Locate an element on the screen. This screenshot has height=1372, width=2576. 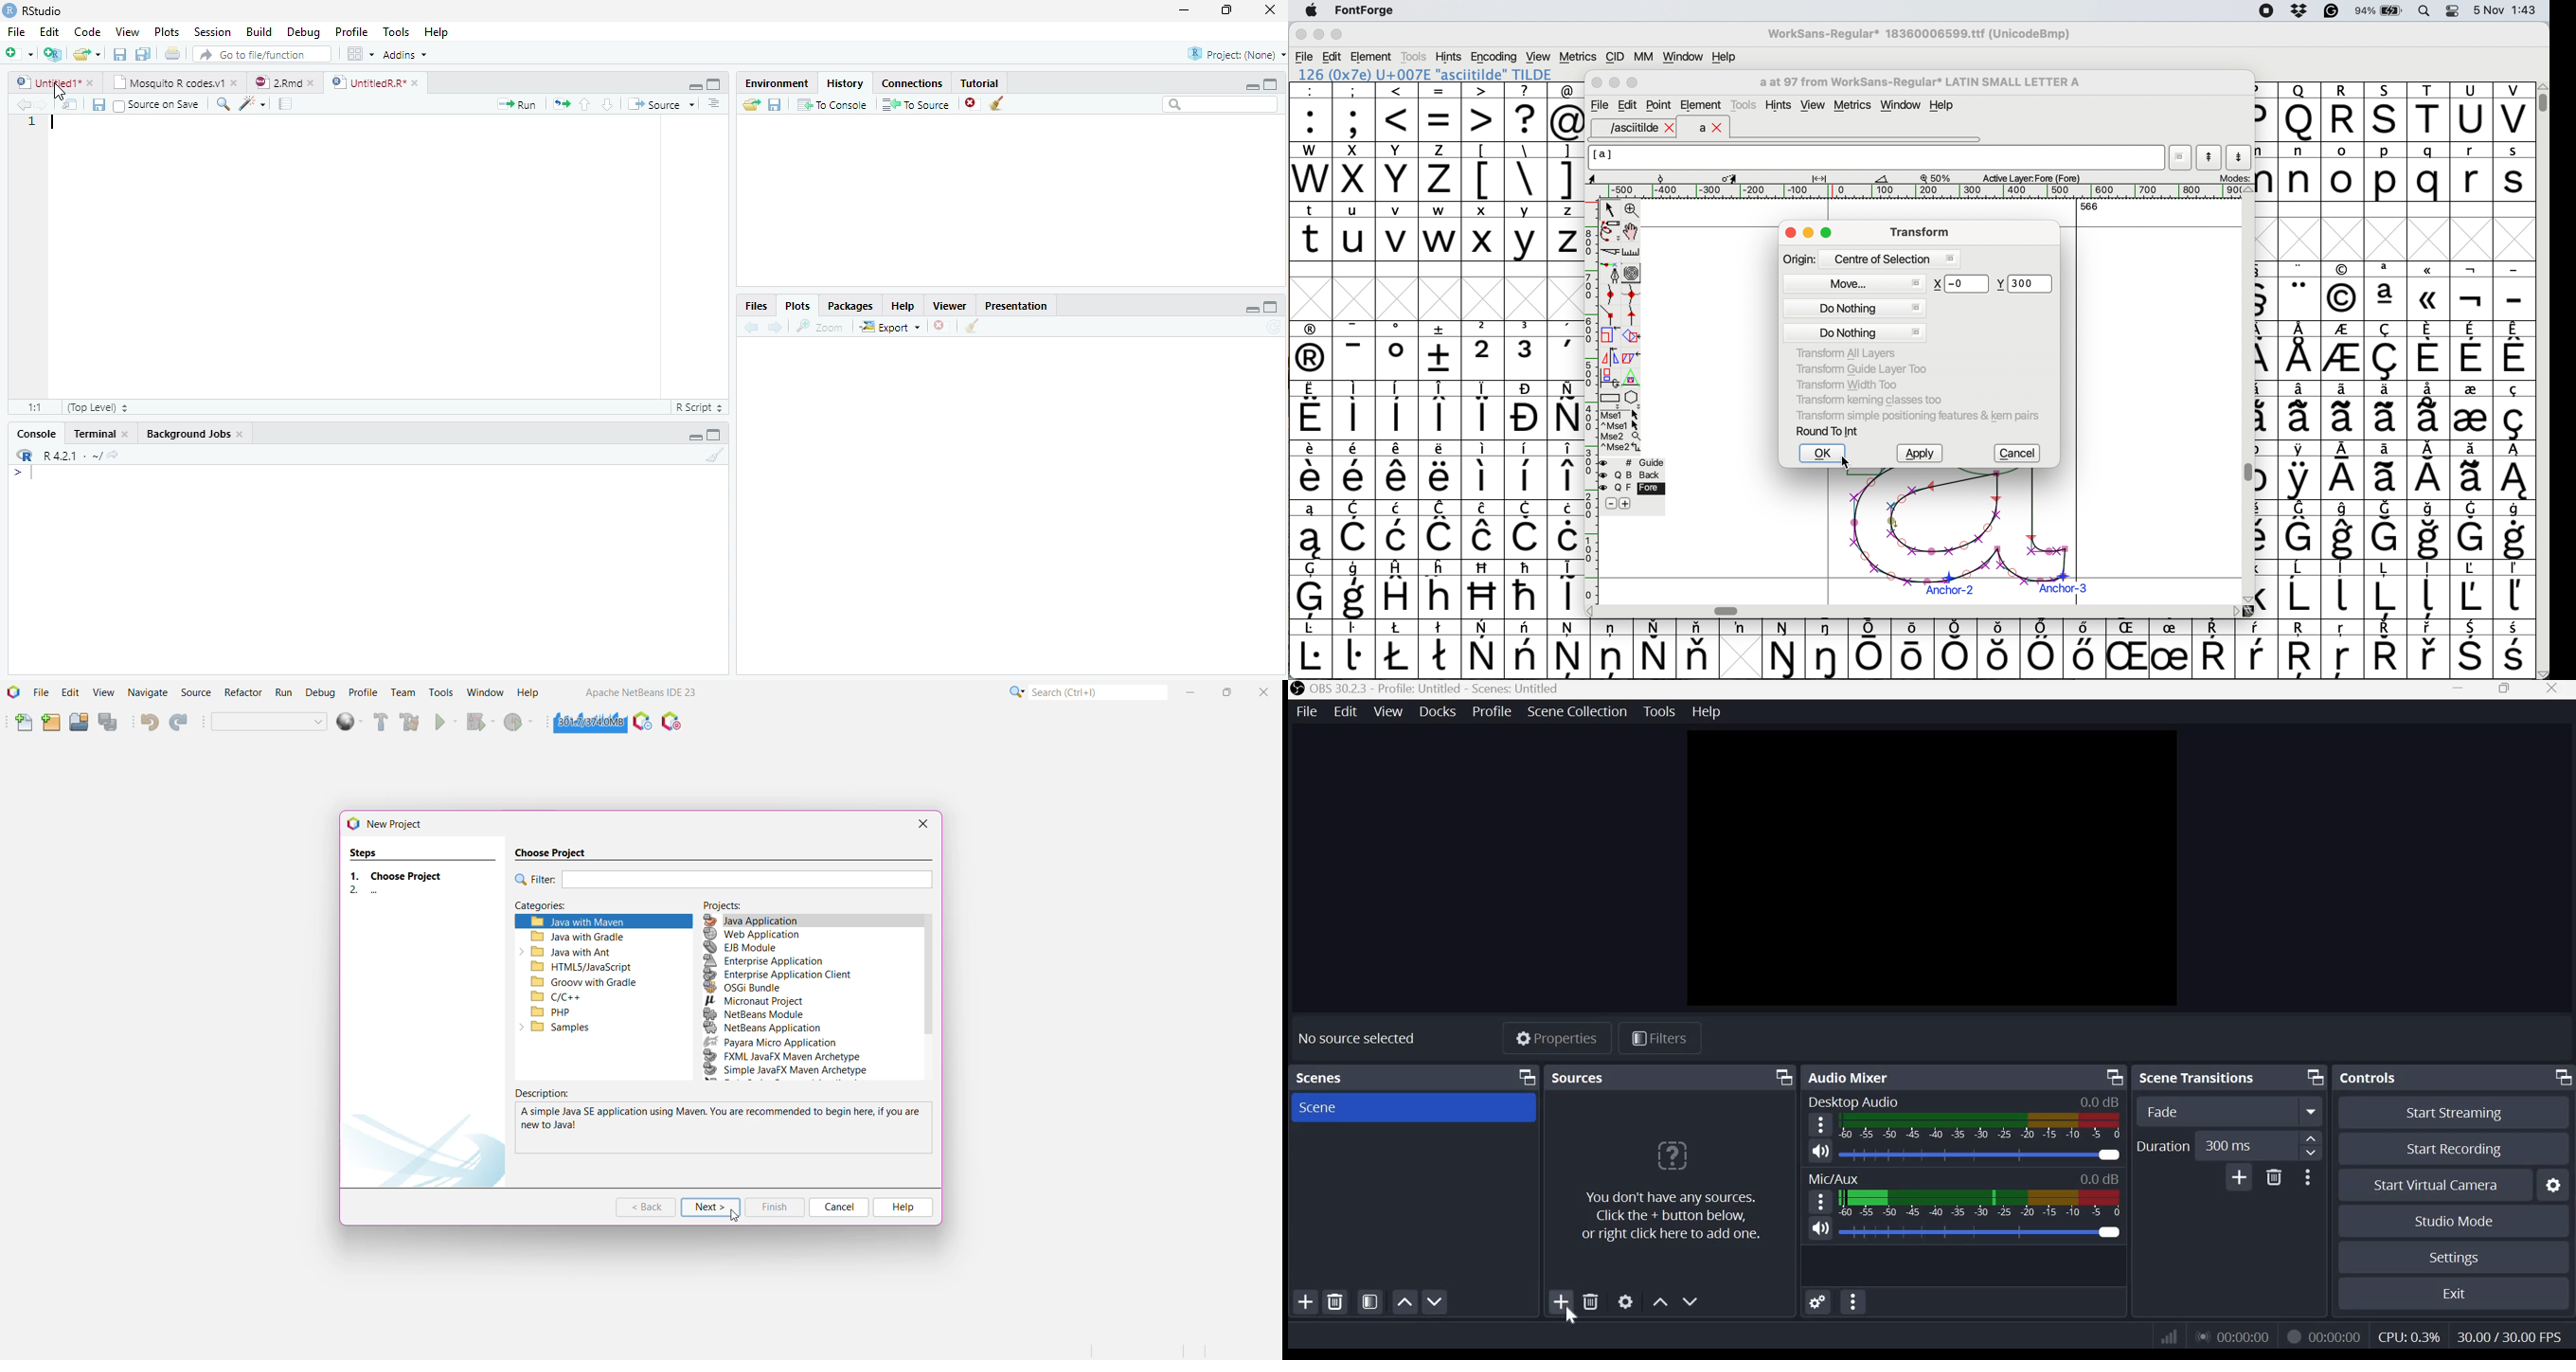
Canvas is located at coordinates (1927, 871).